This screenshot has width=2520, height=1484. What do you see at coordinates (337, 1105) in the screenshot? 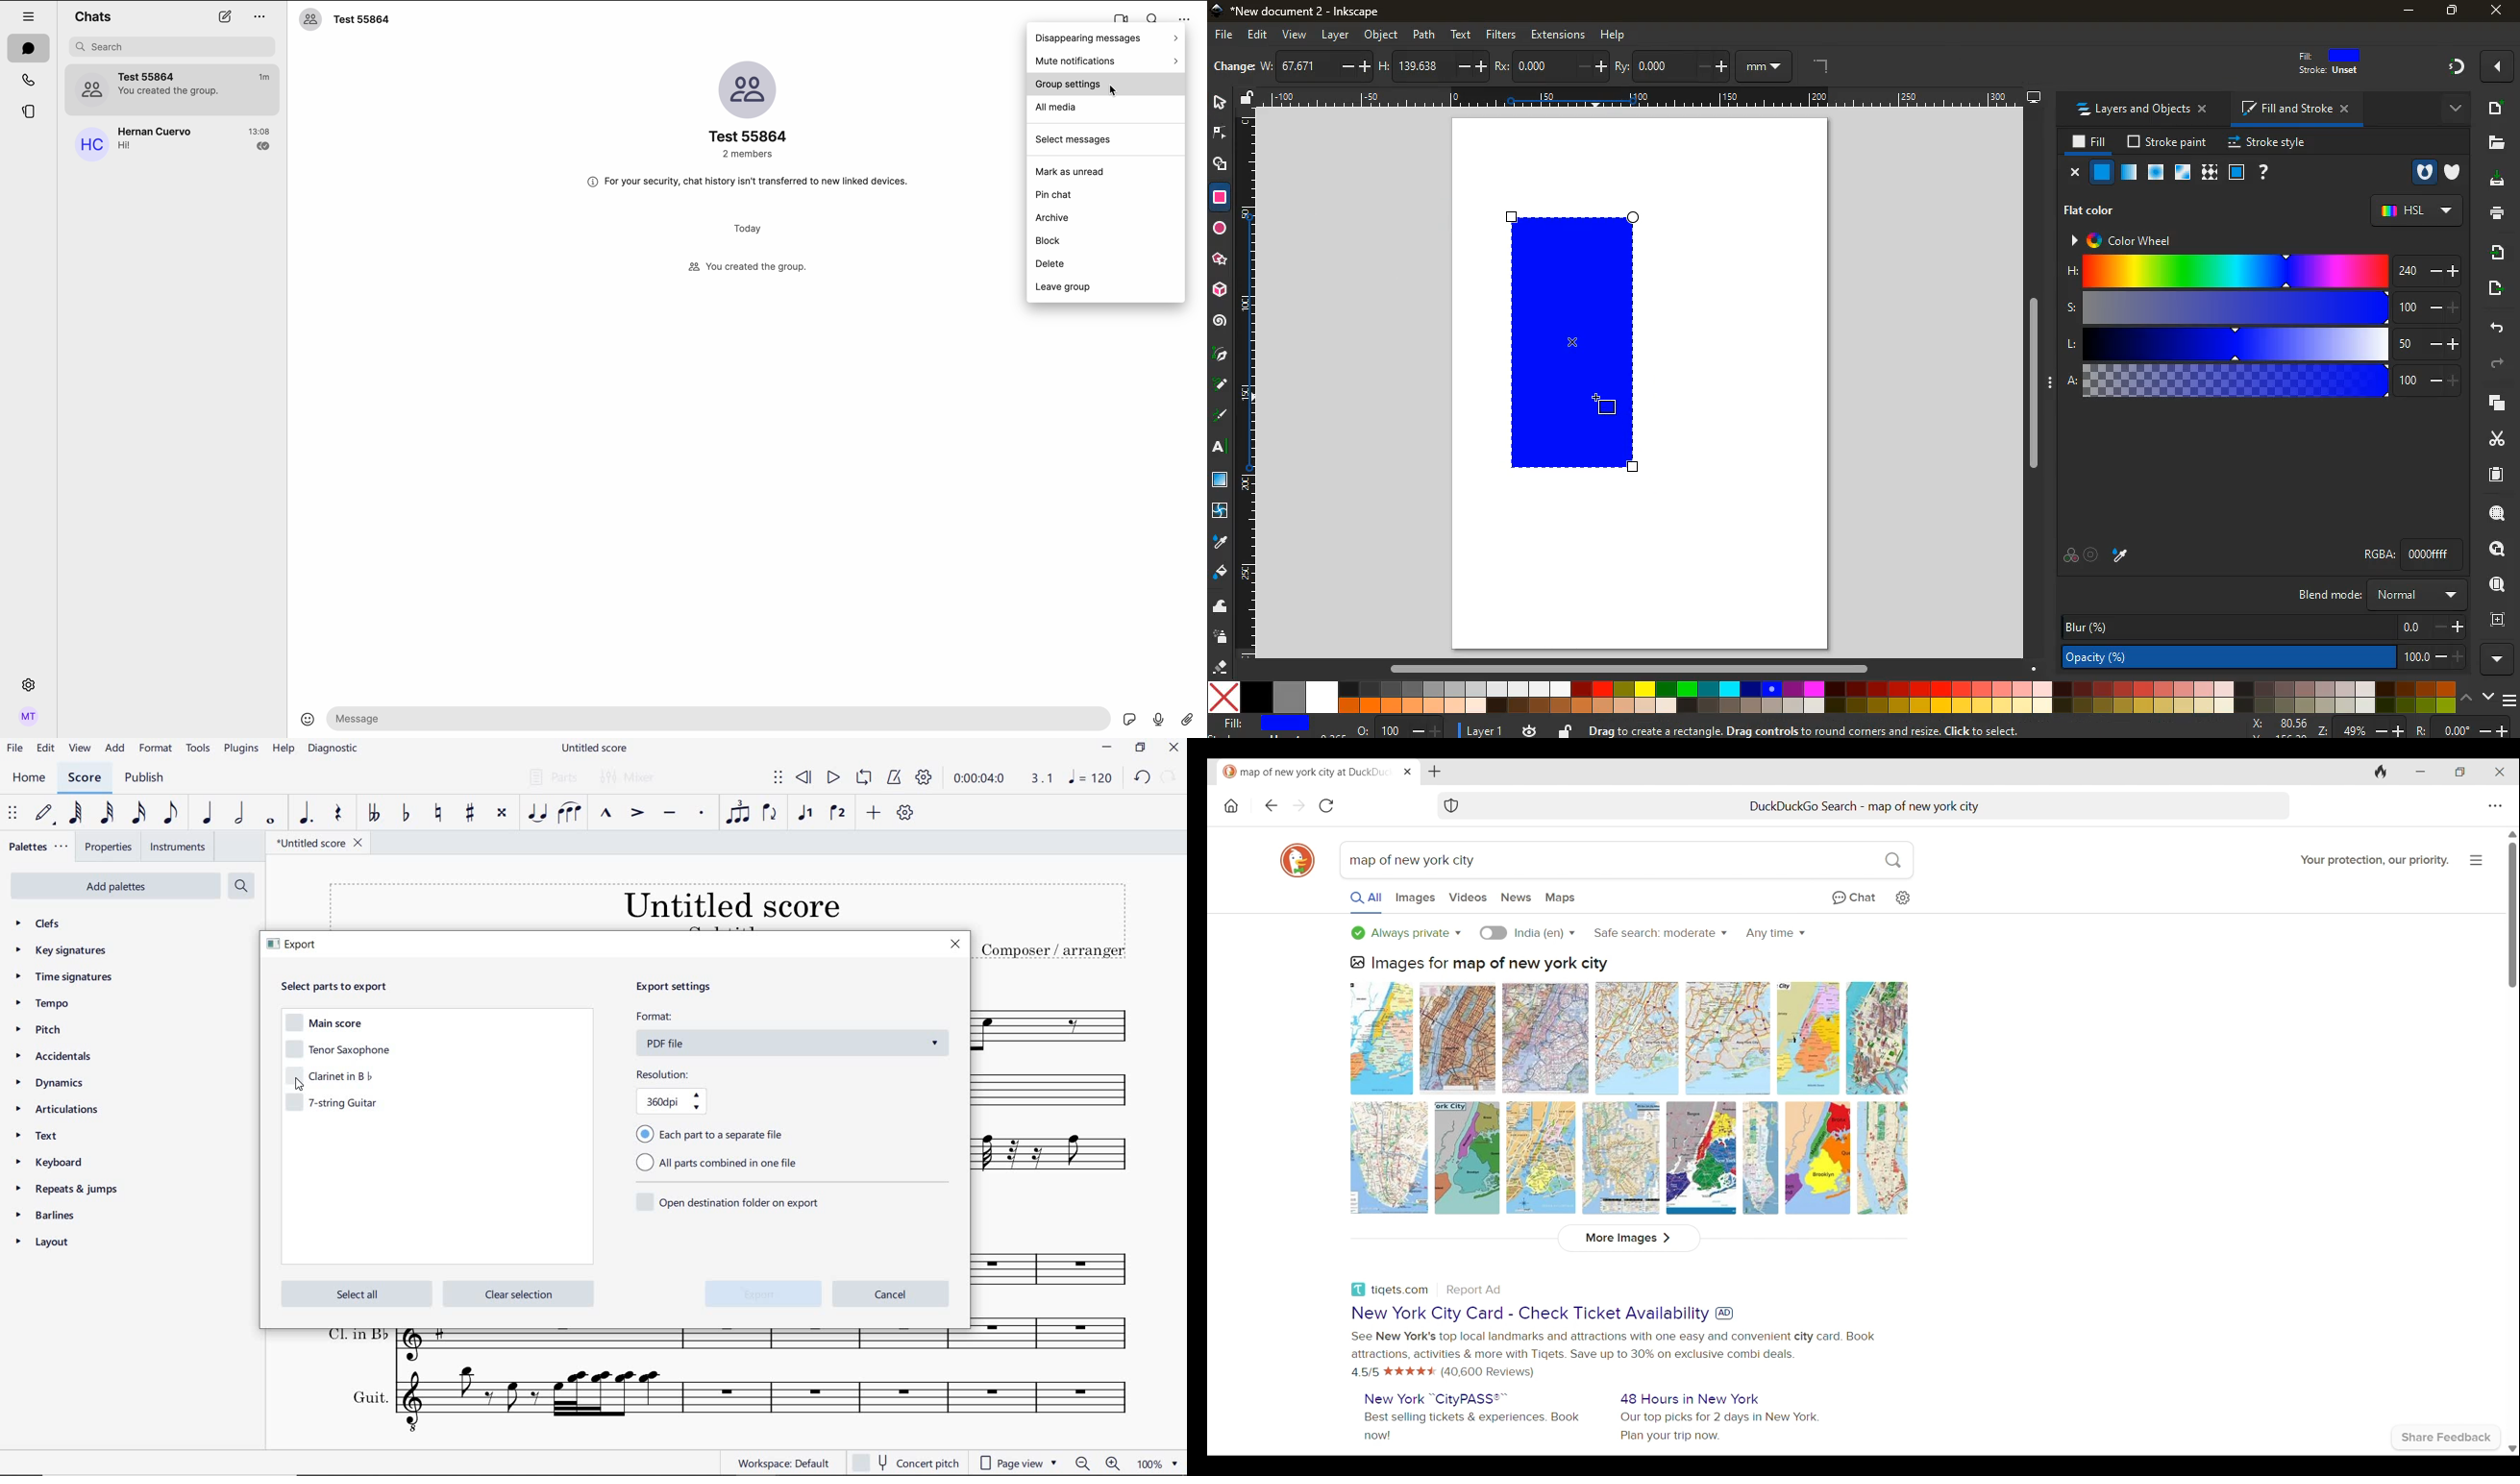
I see `7-string guitar` at bounding box center [337, 1105].